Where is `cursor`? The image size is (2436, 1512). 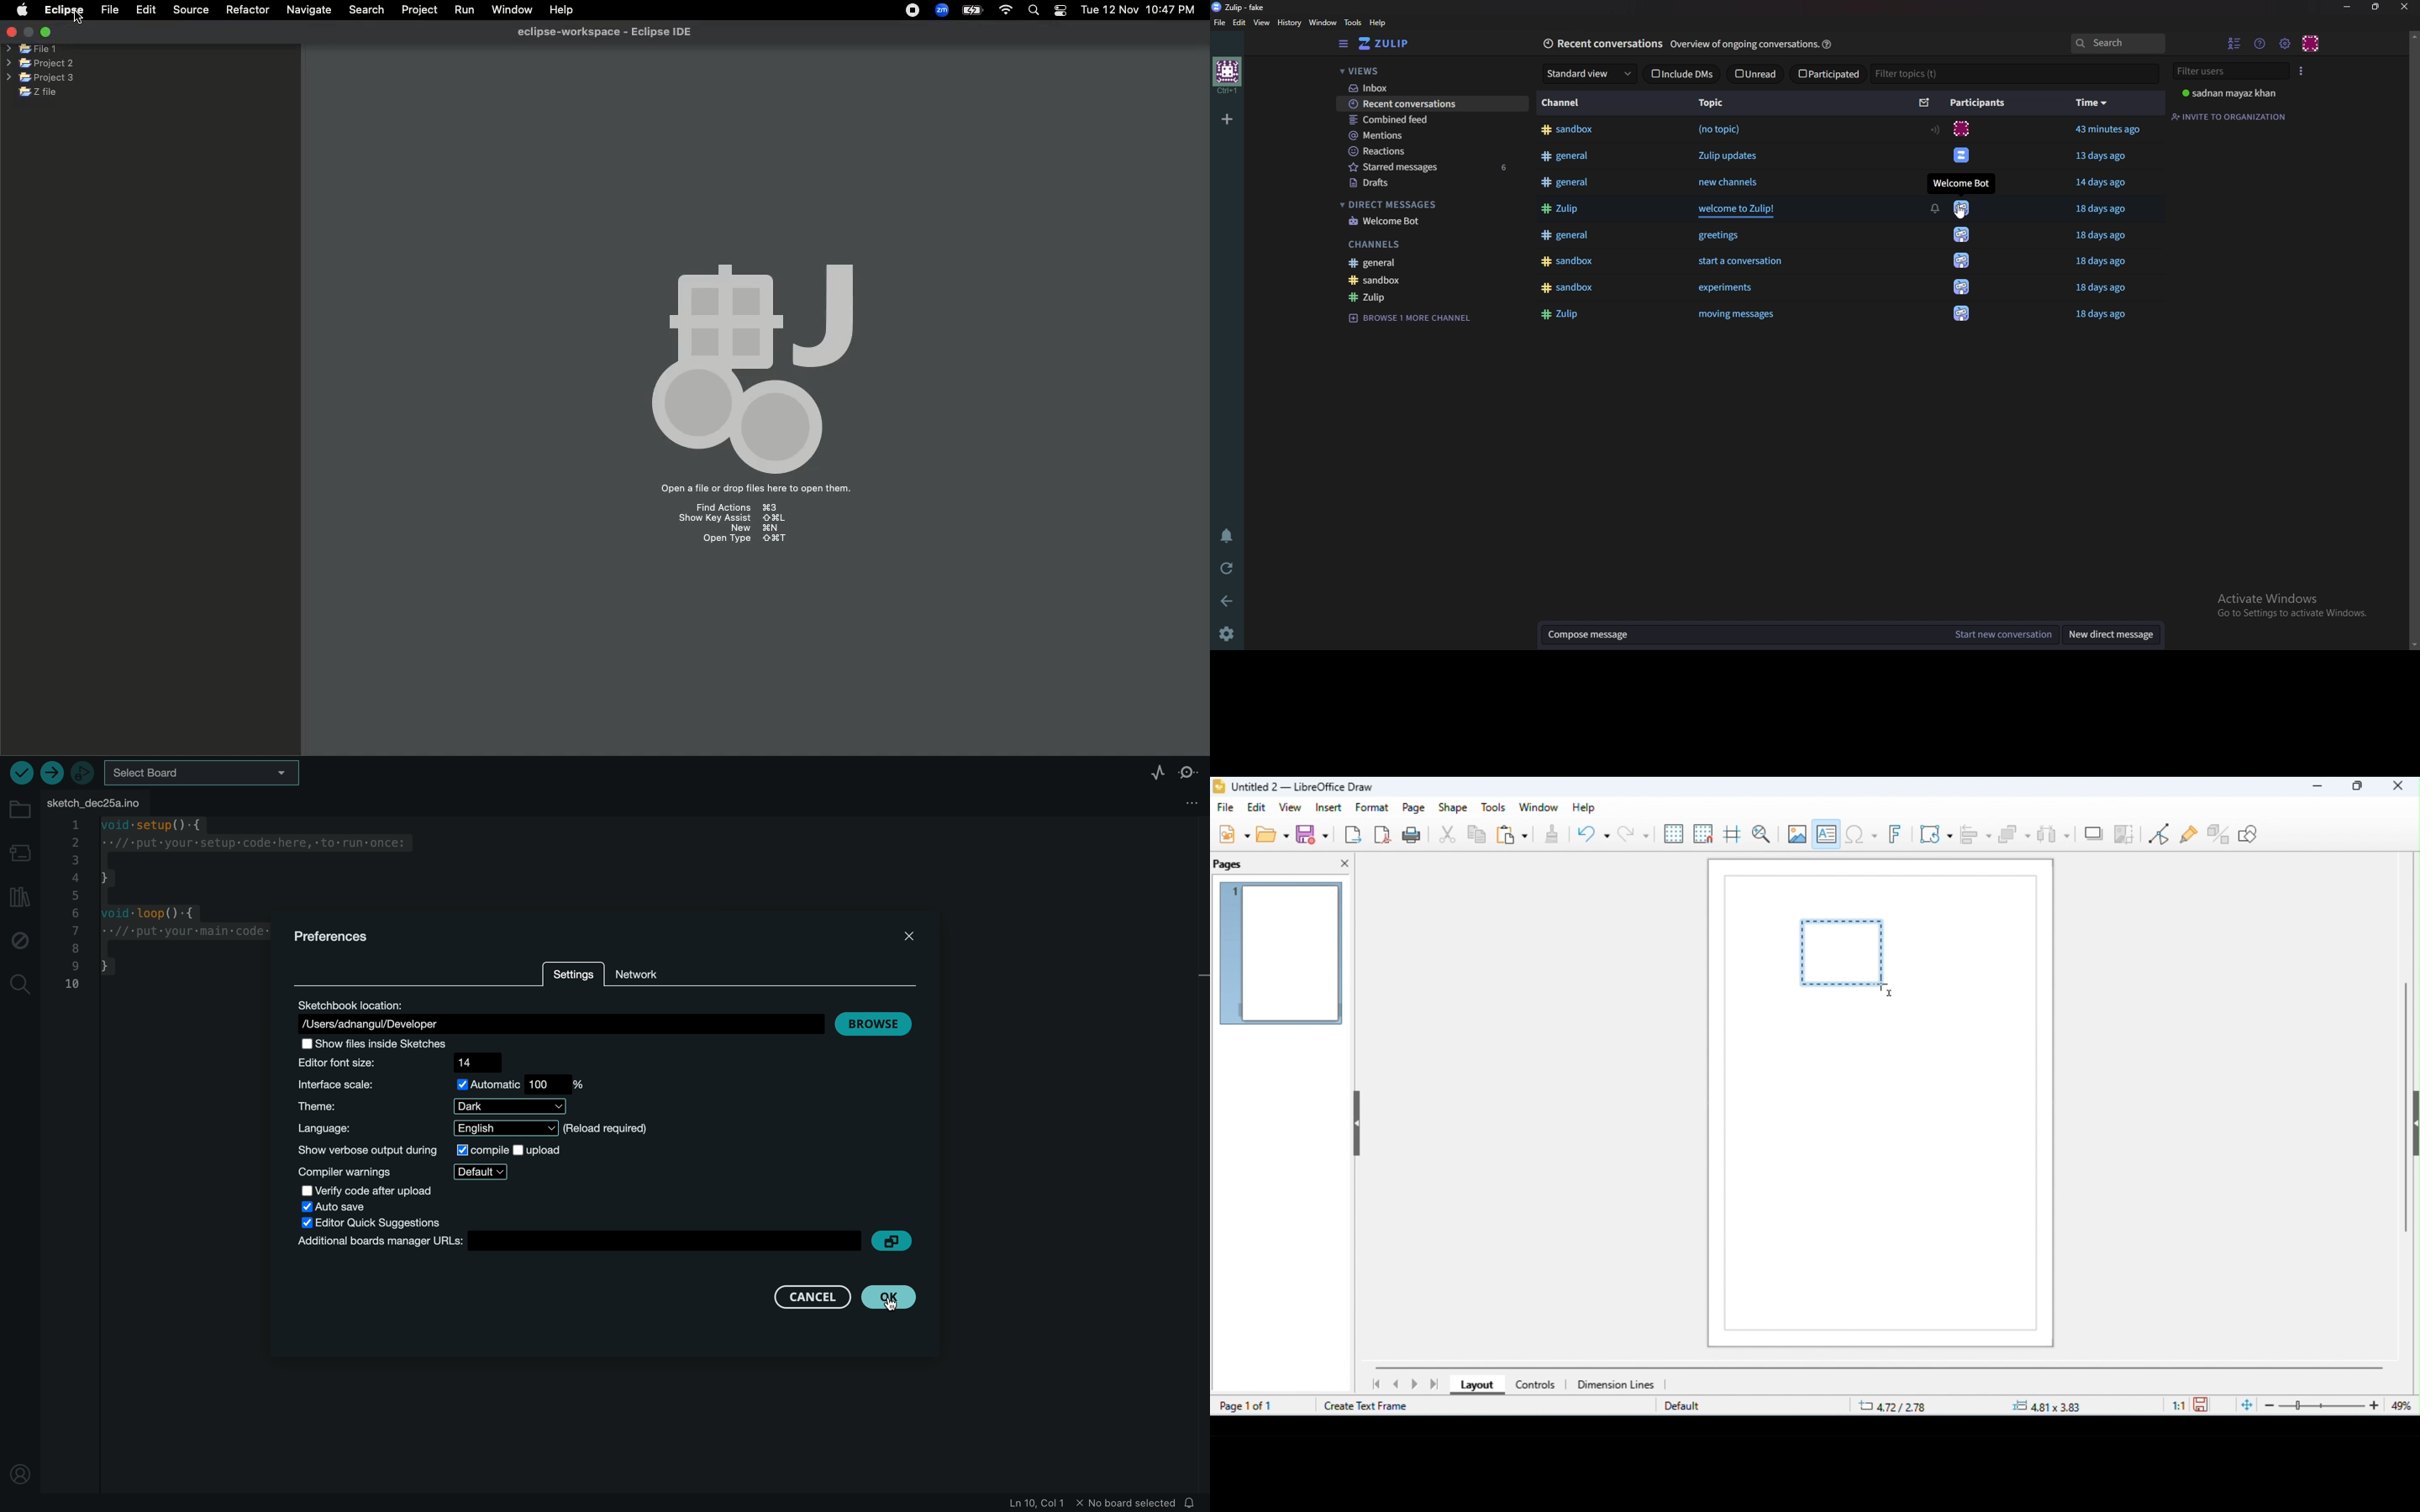 cursor is located at coordinates (1885, 989).